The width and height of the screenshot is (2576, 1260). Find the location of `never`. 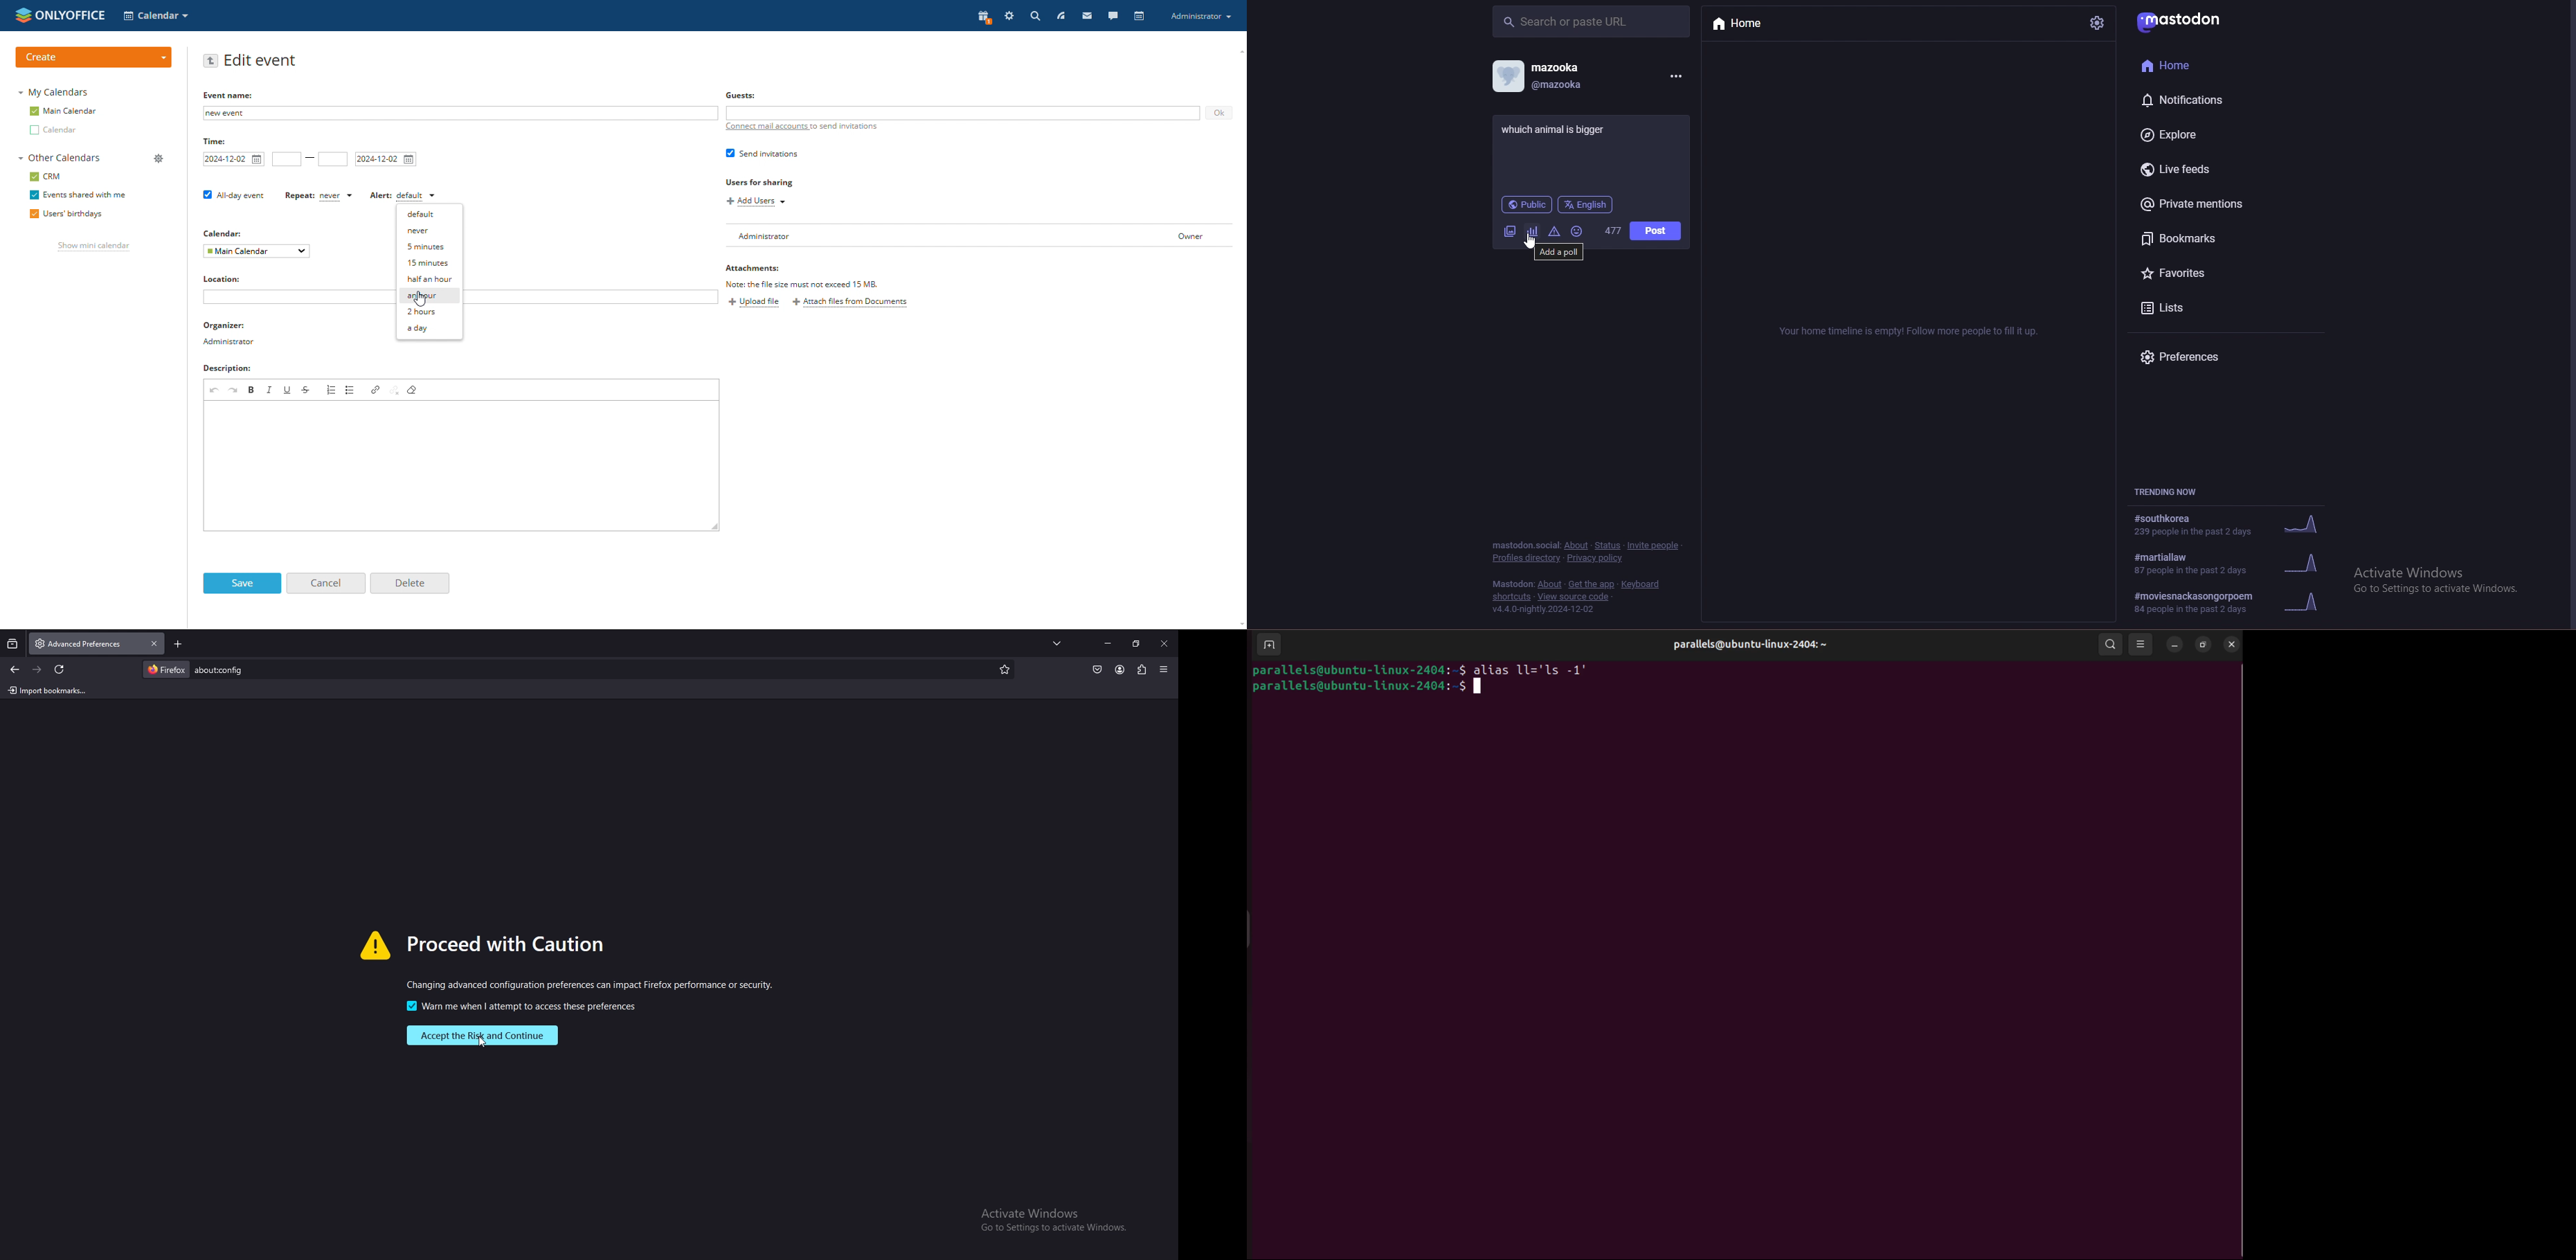

never is located at coordinates (431, 230).